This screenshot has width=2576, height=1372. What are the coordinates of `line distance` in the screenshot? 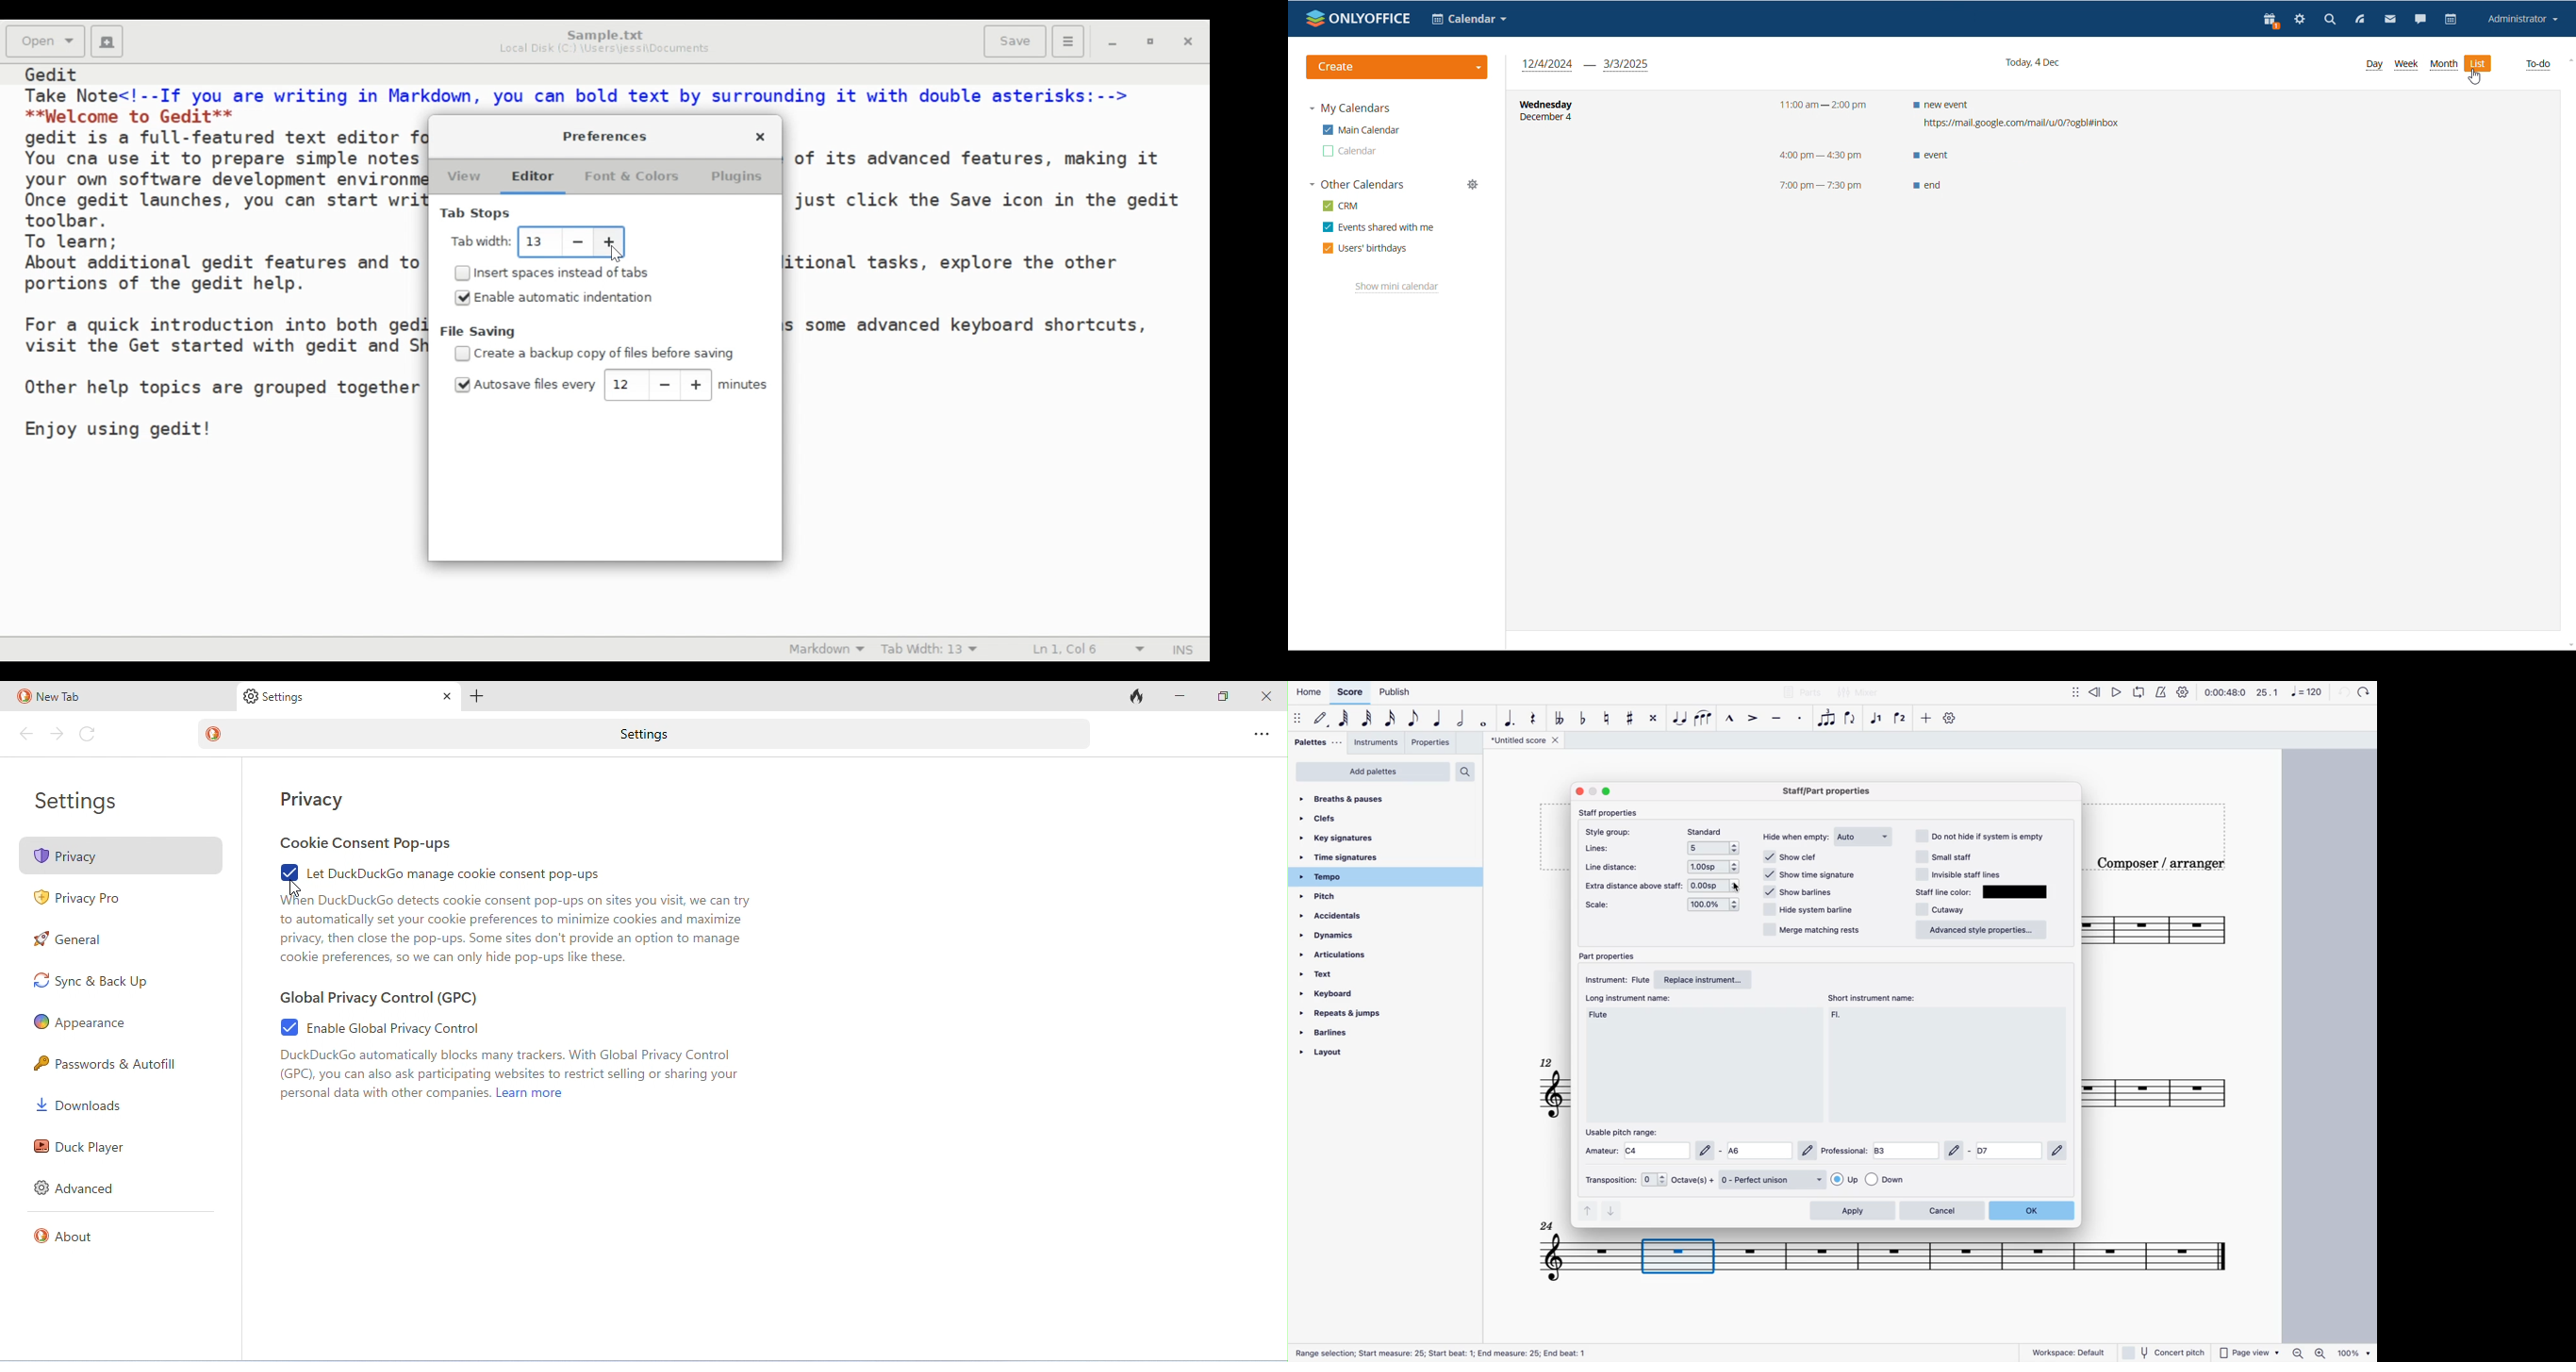 It's located at (1615, 866).